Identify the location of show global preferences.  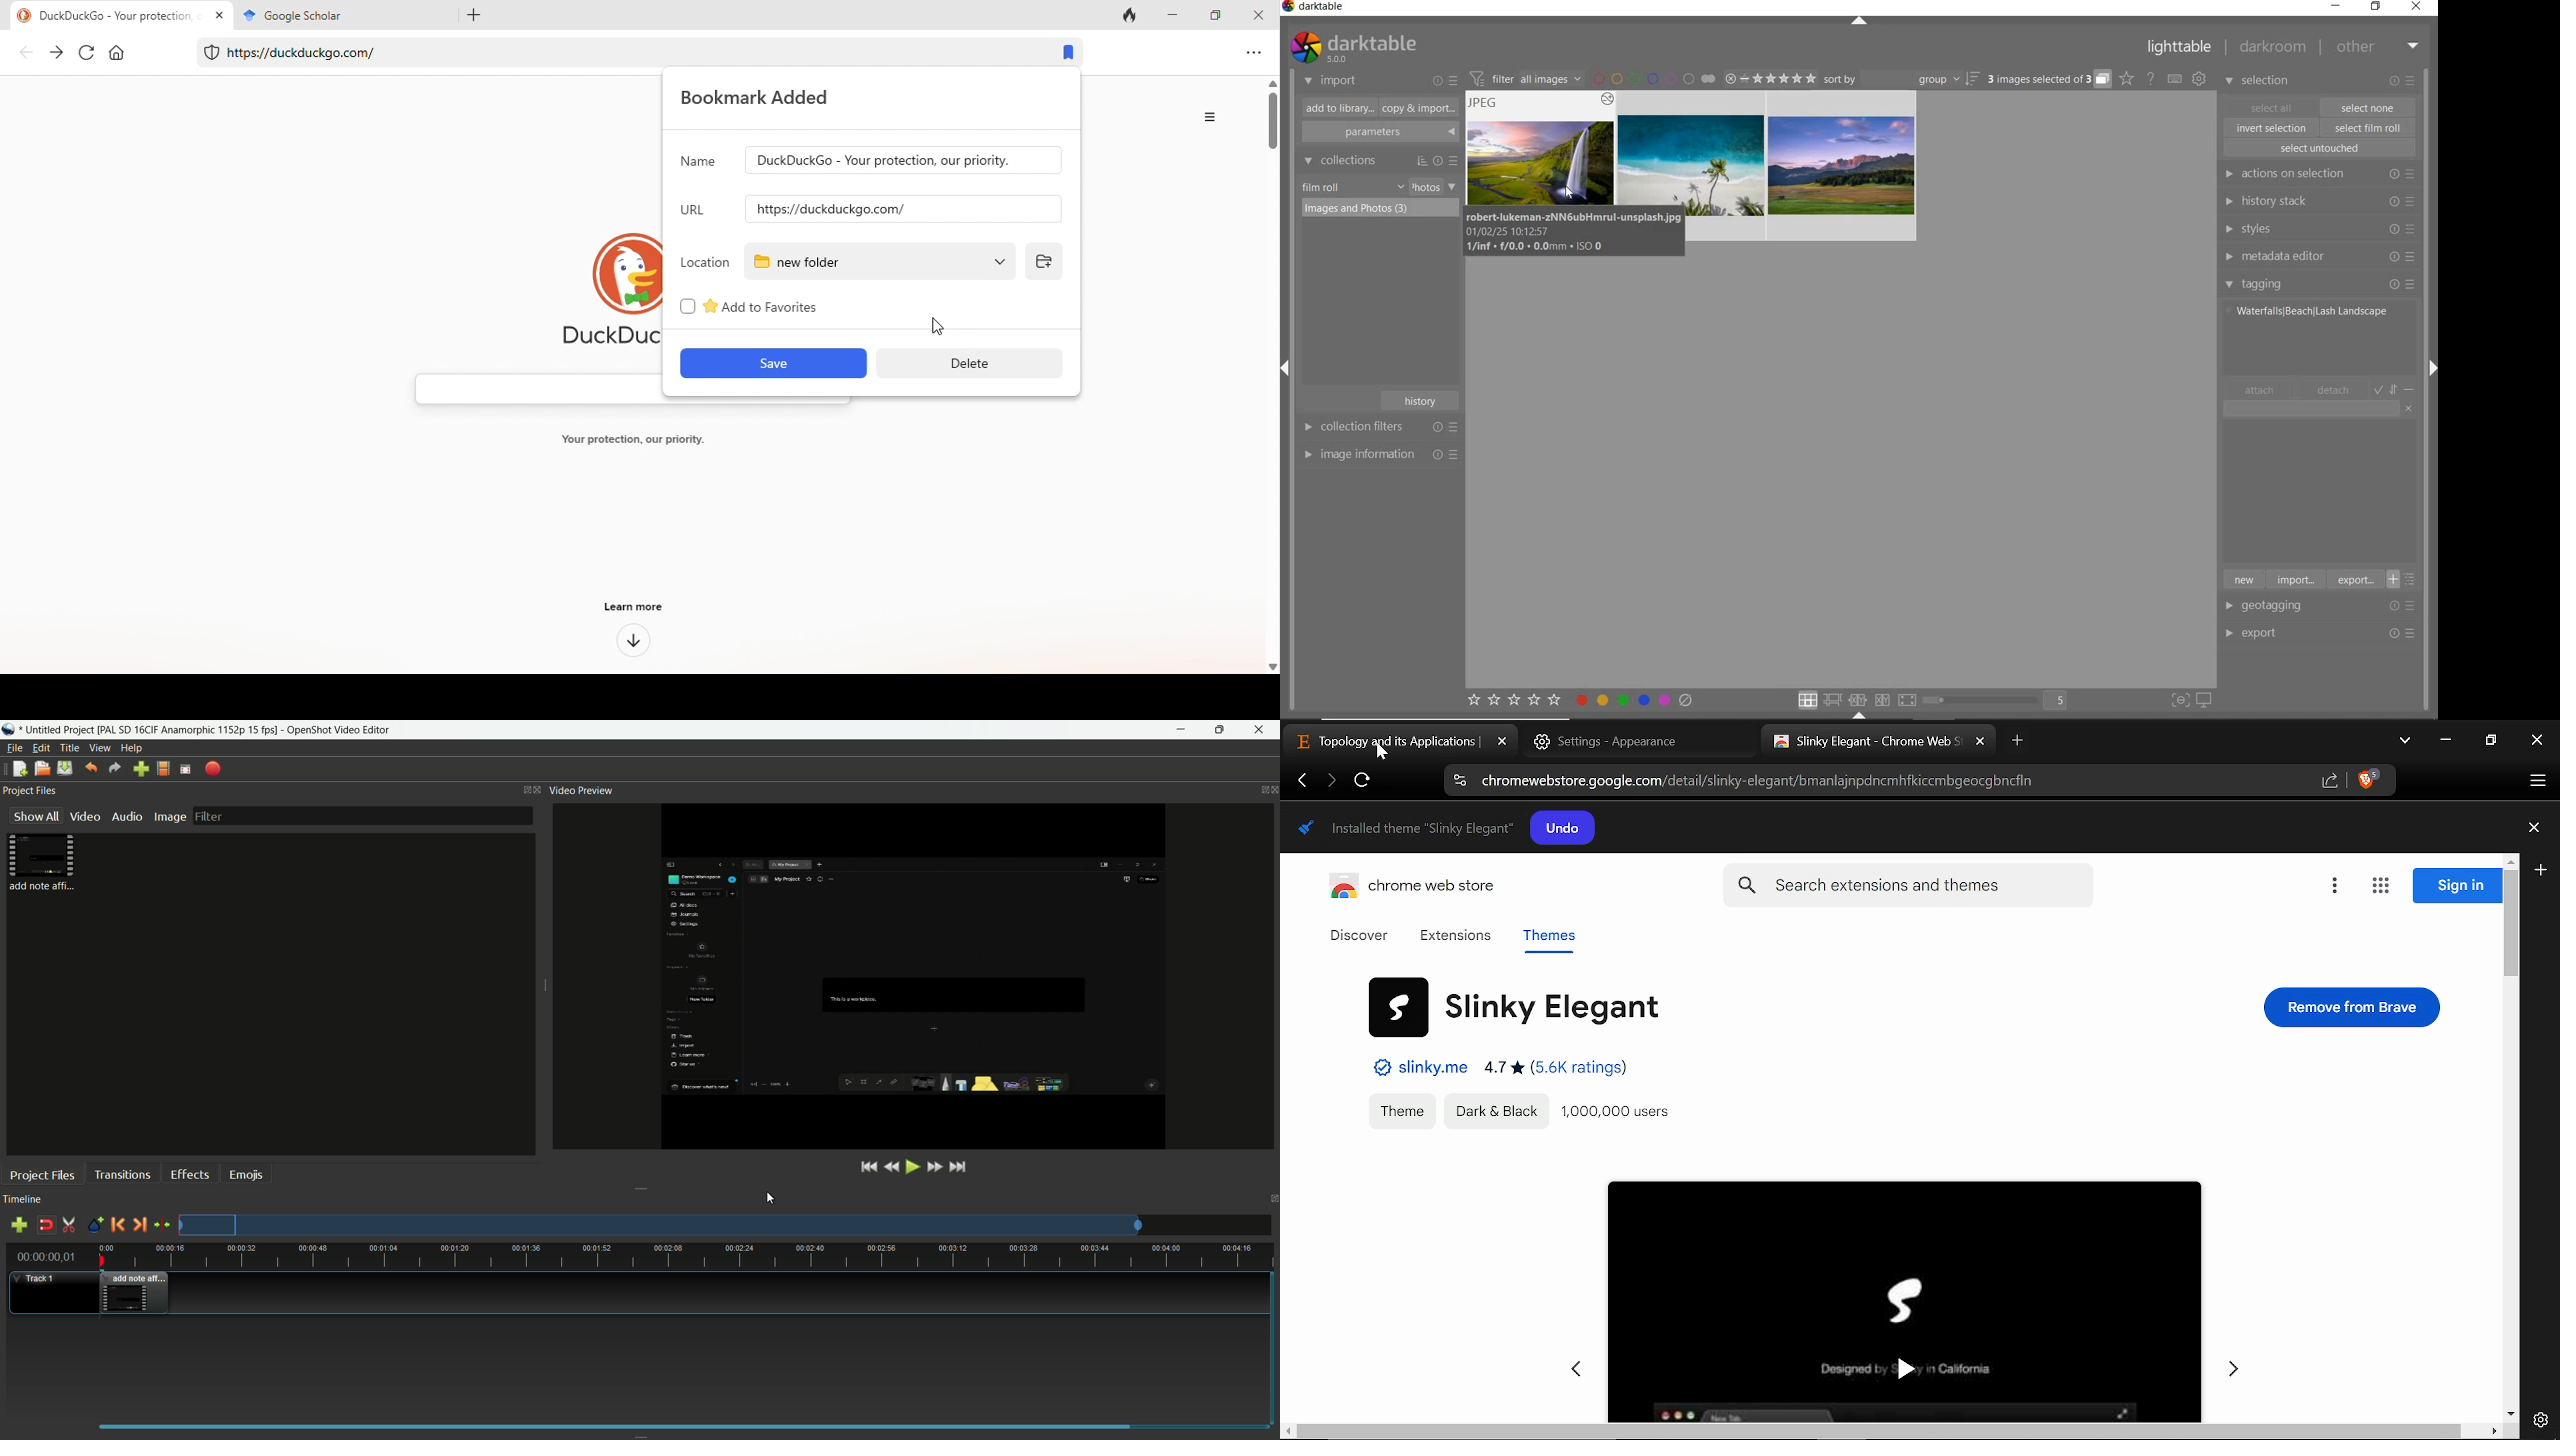
(2199, 79).